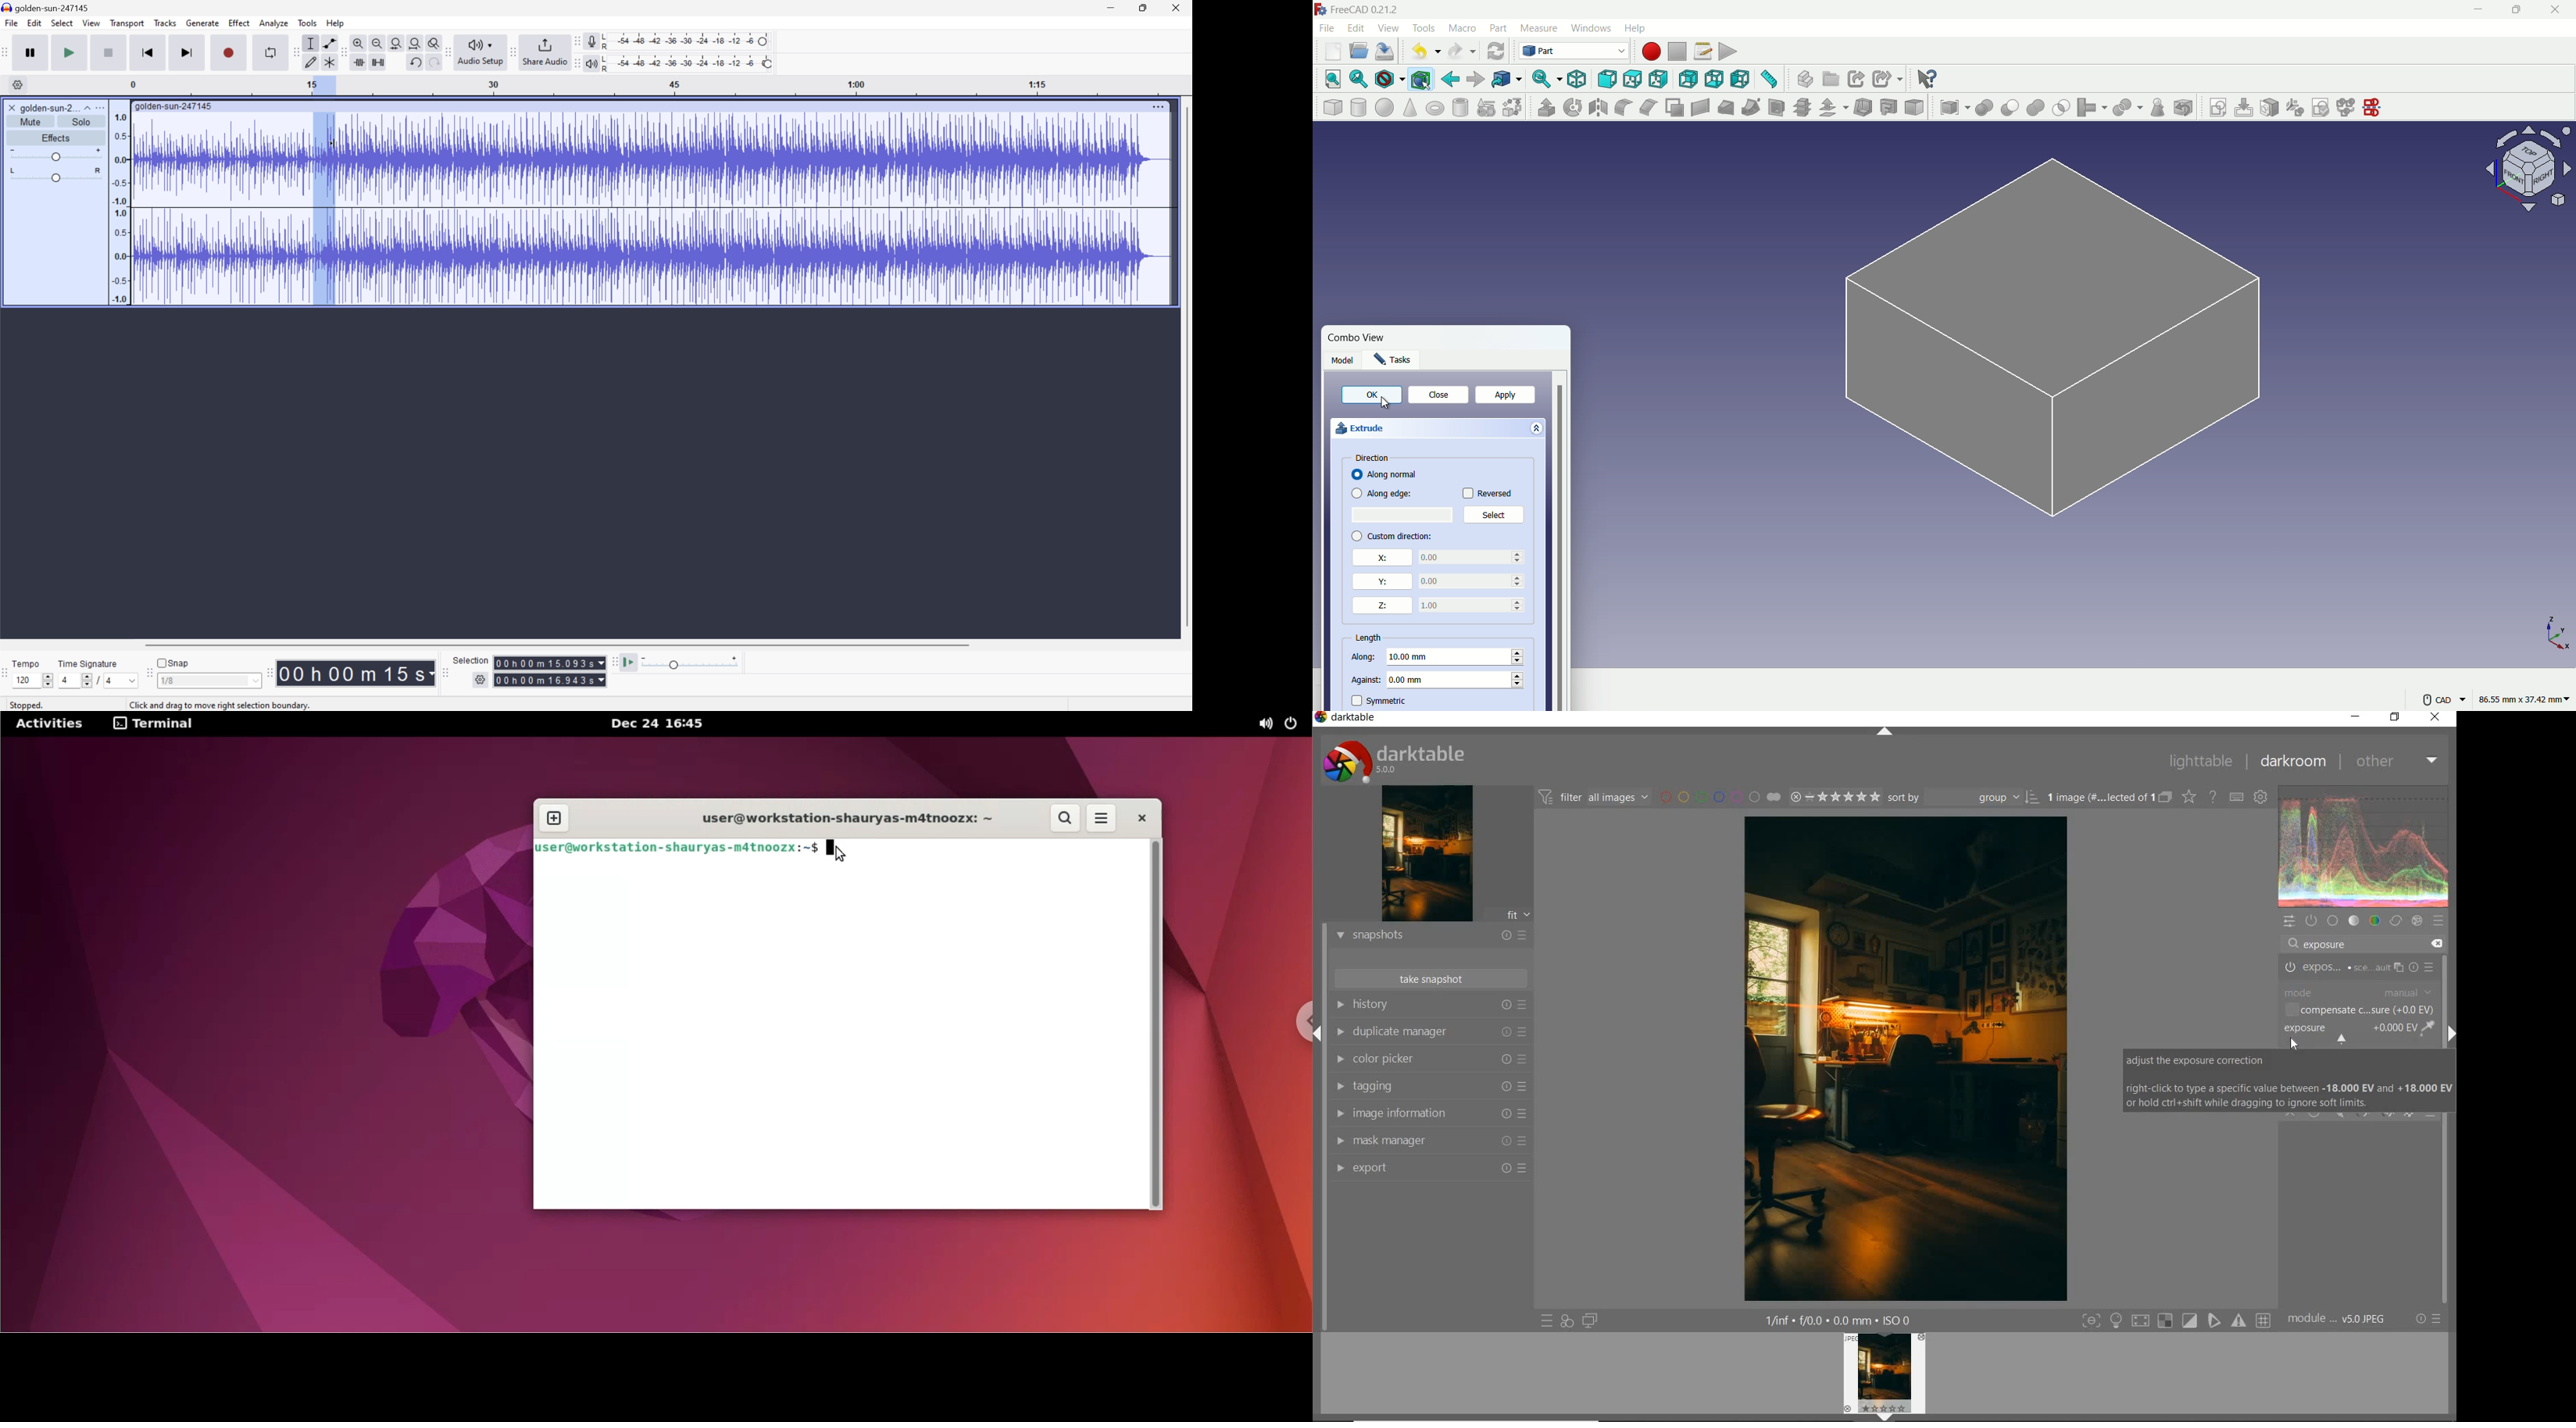 The width and height of the screenshot is (2576, 1428). What do you see at coordinates (1159, 105) in the screenshot?
I see `More` at bounding box center [1159, 105].